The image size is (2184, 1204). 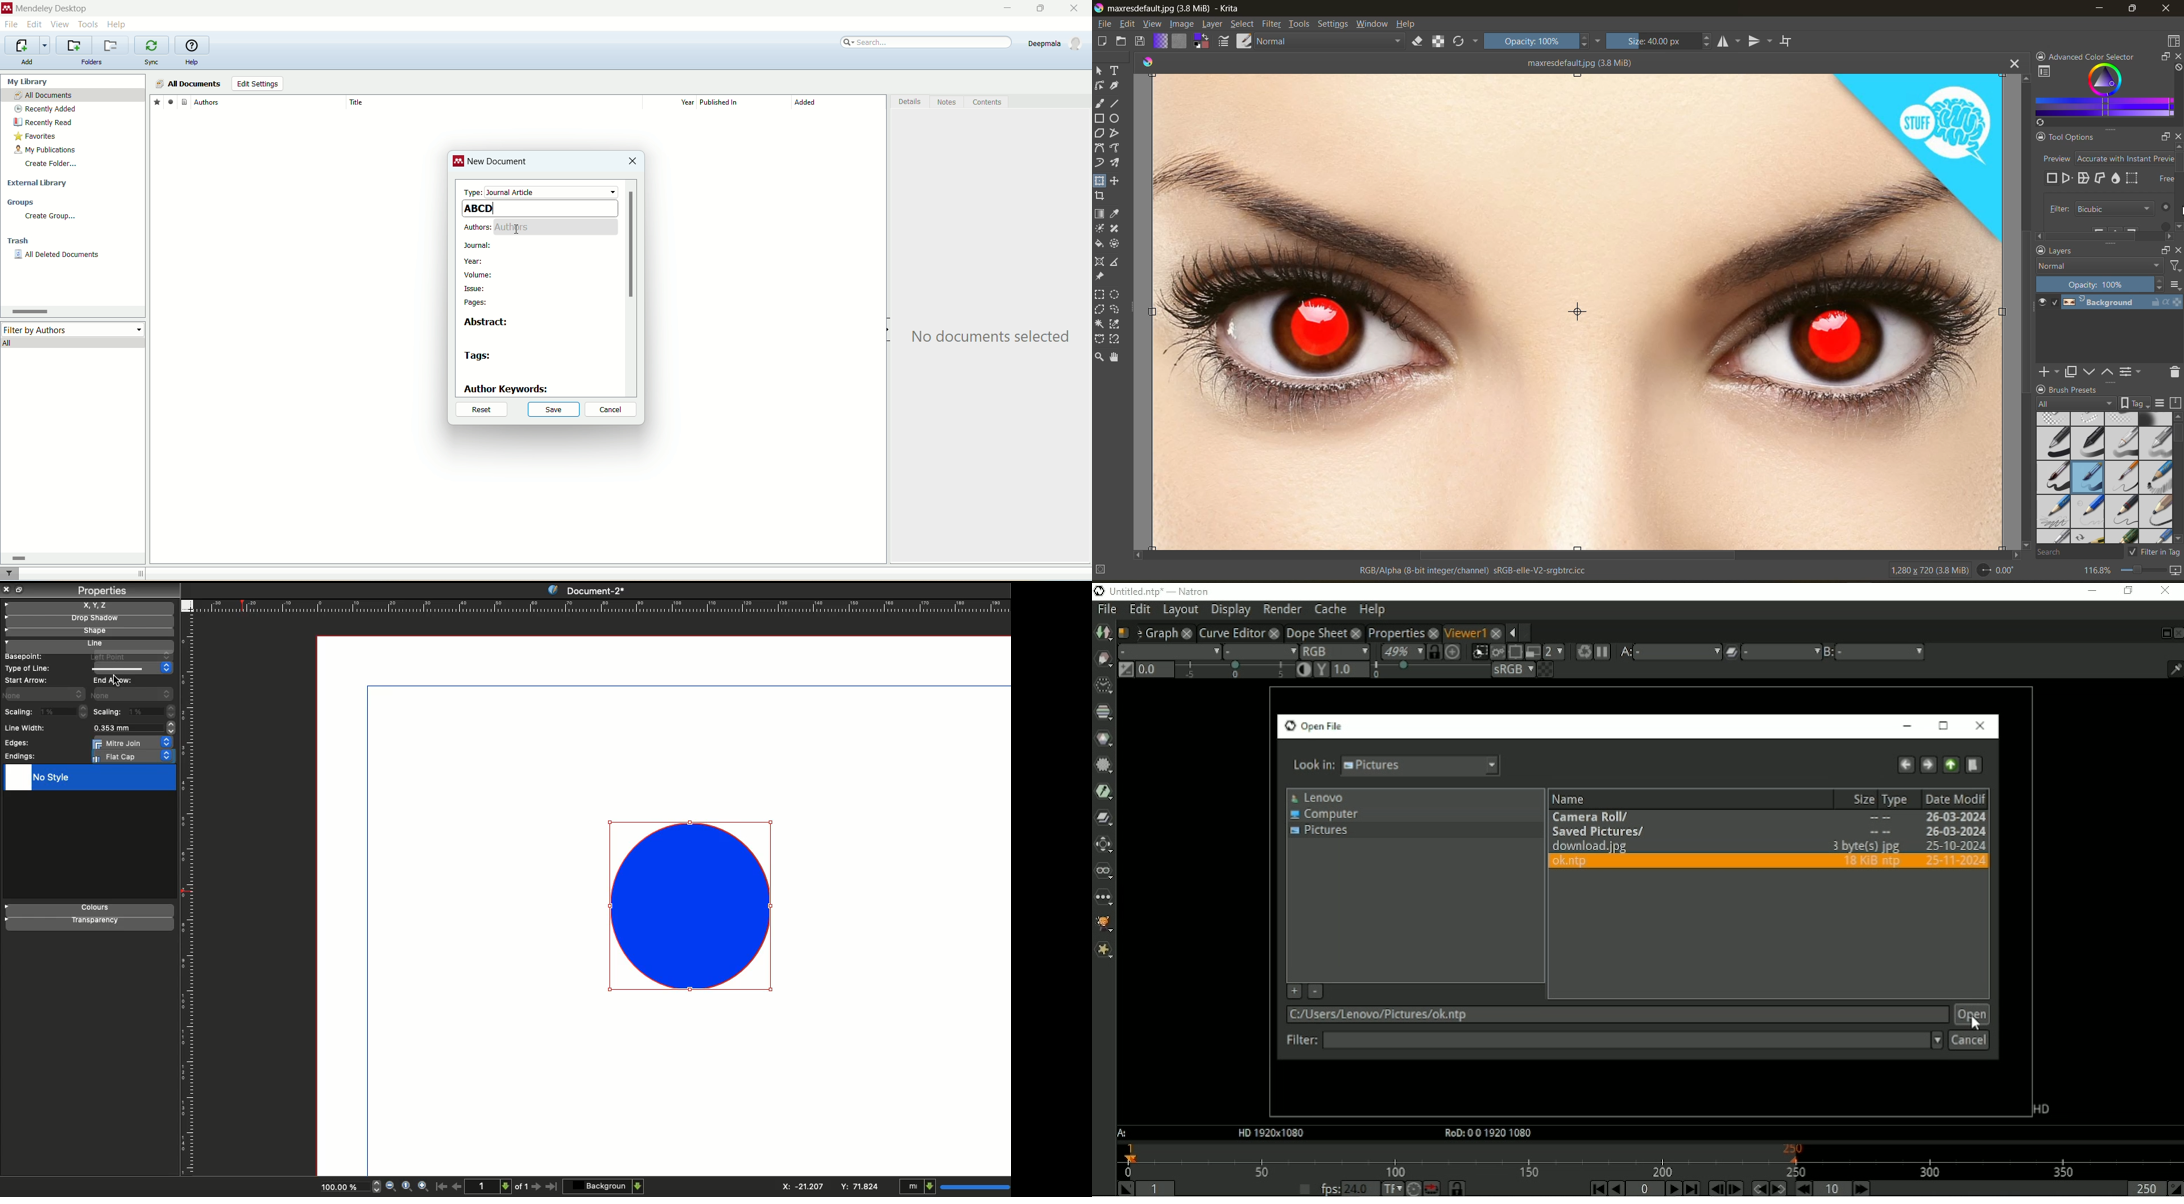 What do you see at coordinates (7, 589) in the screenshot?
I see `Close` at bounding box center [7, 589].